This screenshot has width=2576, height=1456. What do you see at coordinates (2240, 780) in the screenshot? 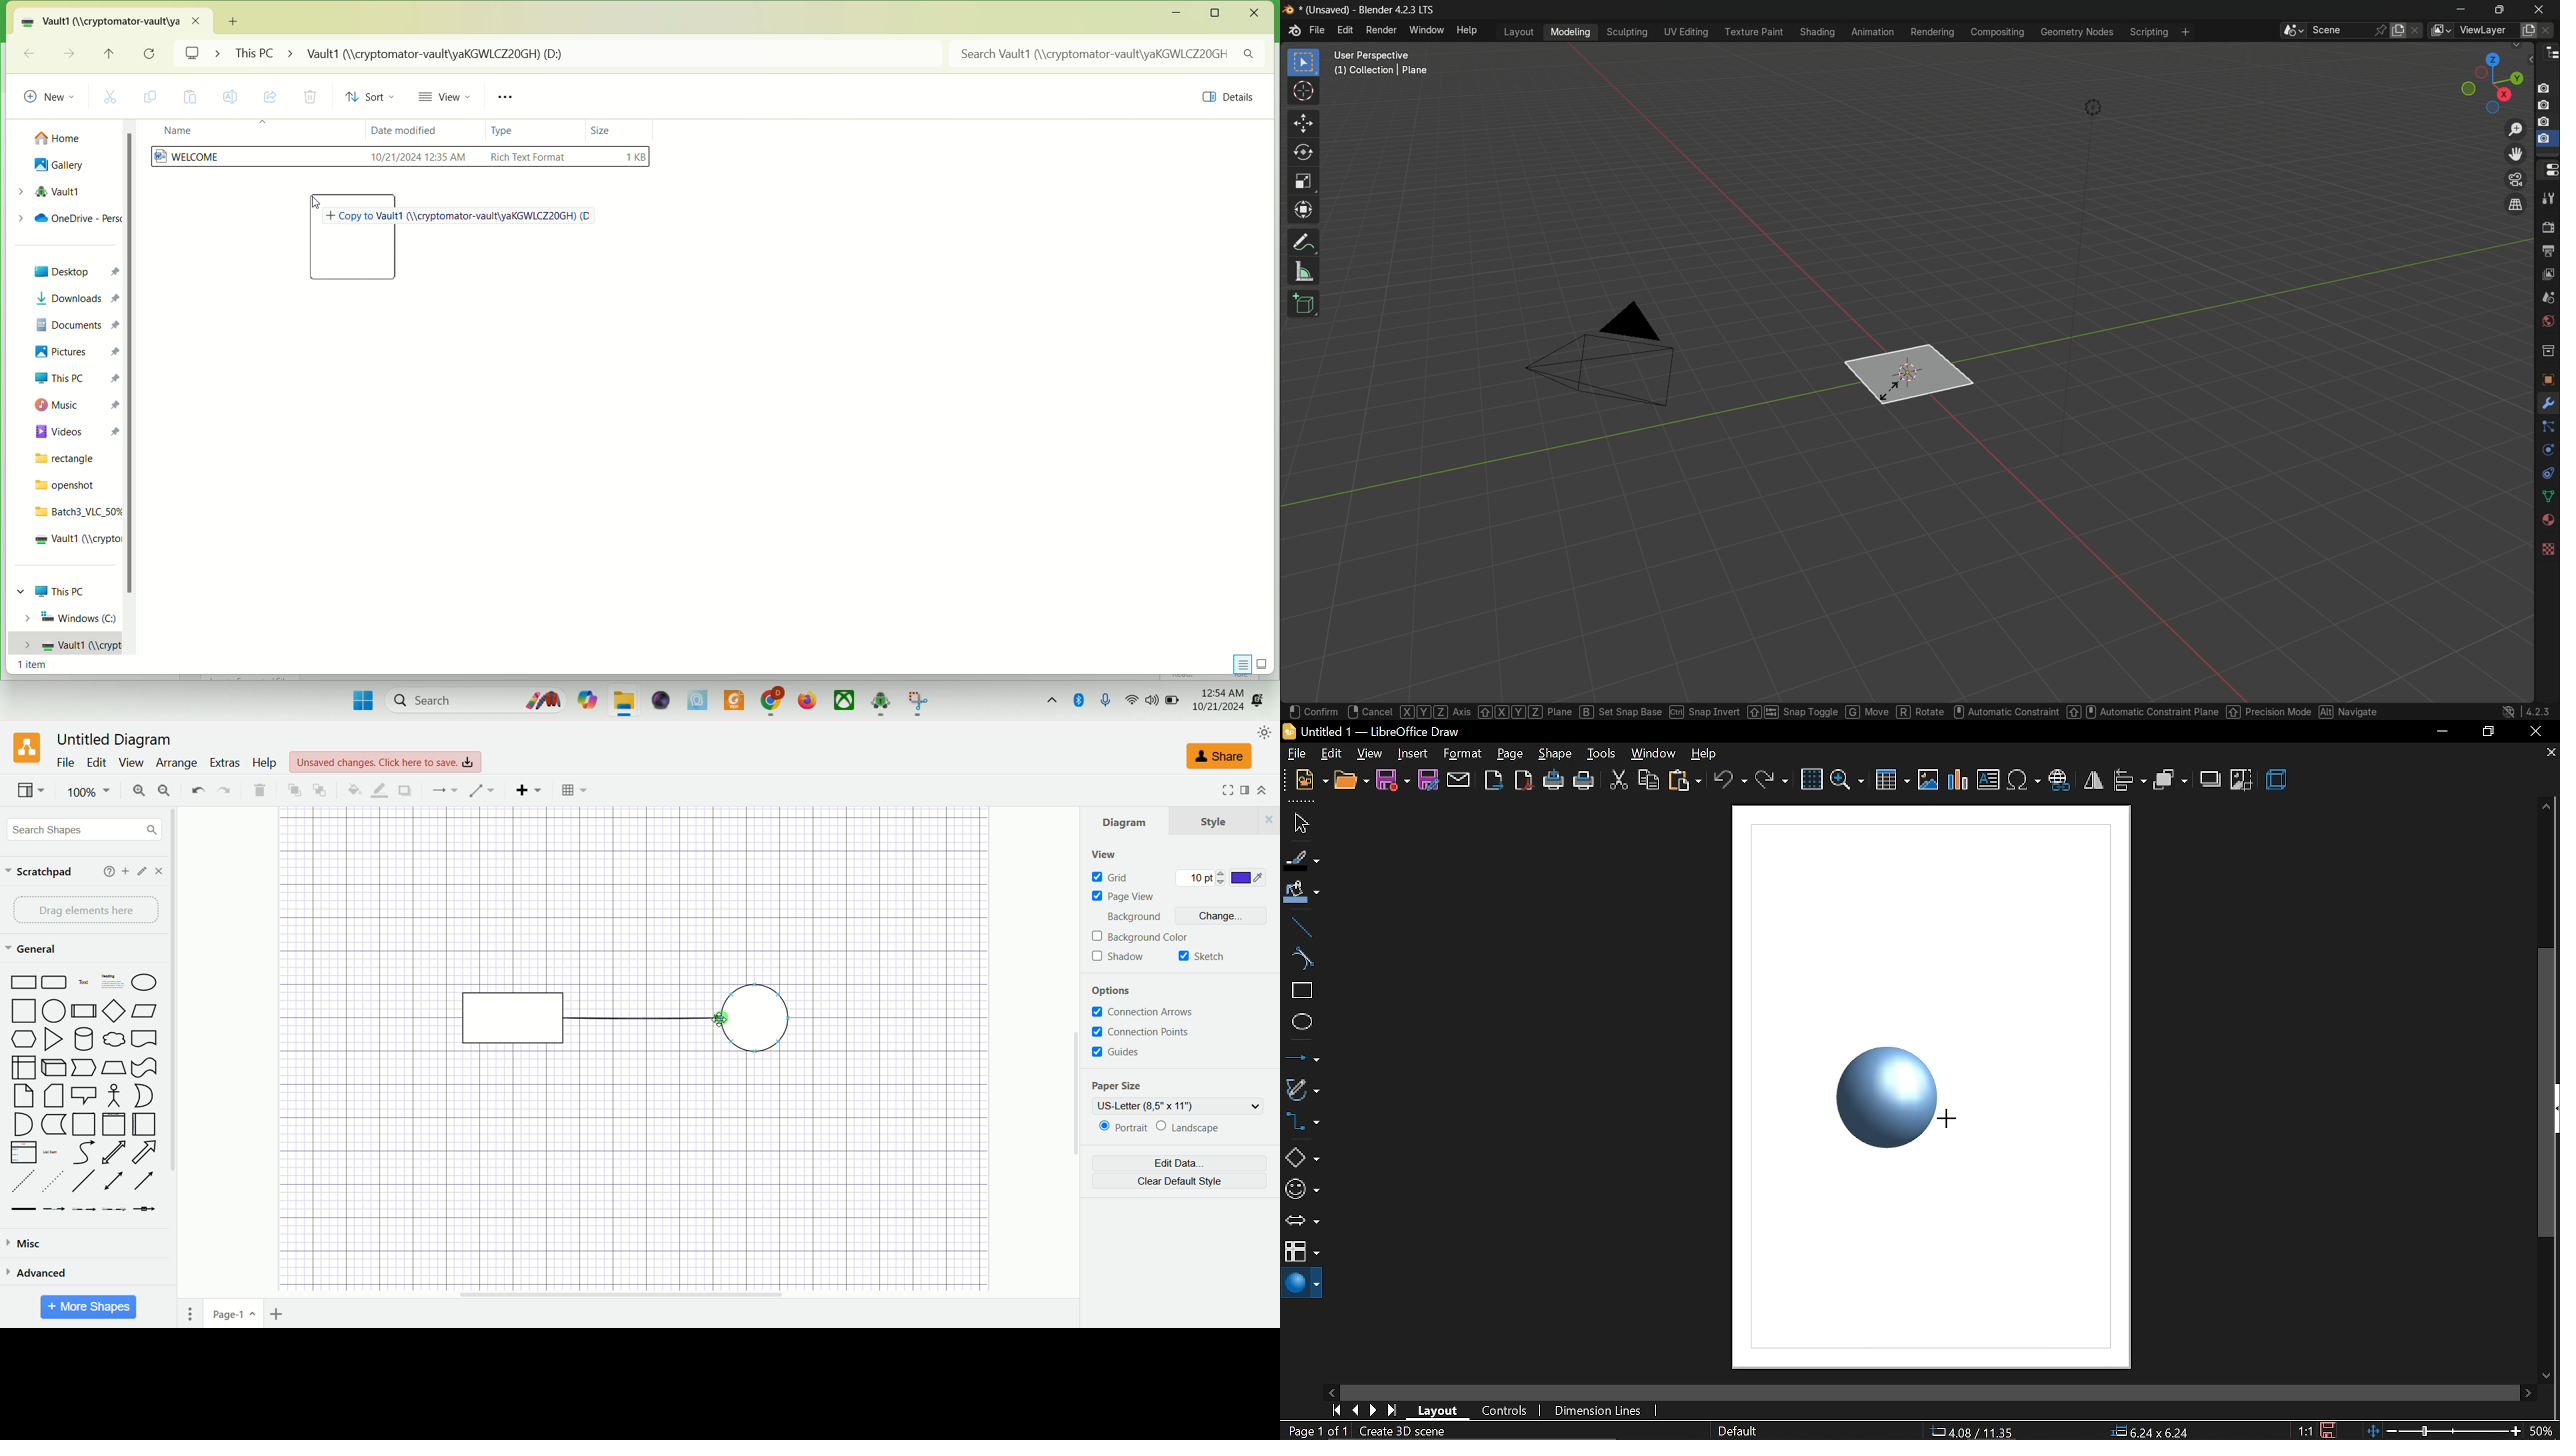
I see `crop` at bounding box center [2240, 780].